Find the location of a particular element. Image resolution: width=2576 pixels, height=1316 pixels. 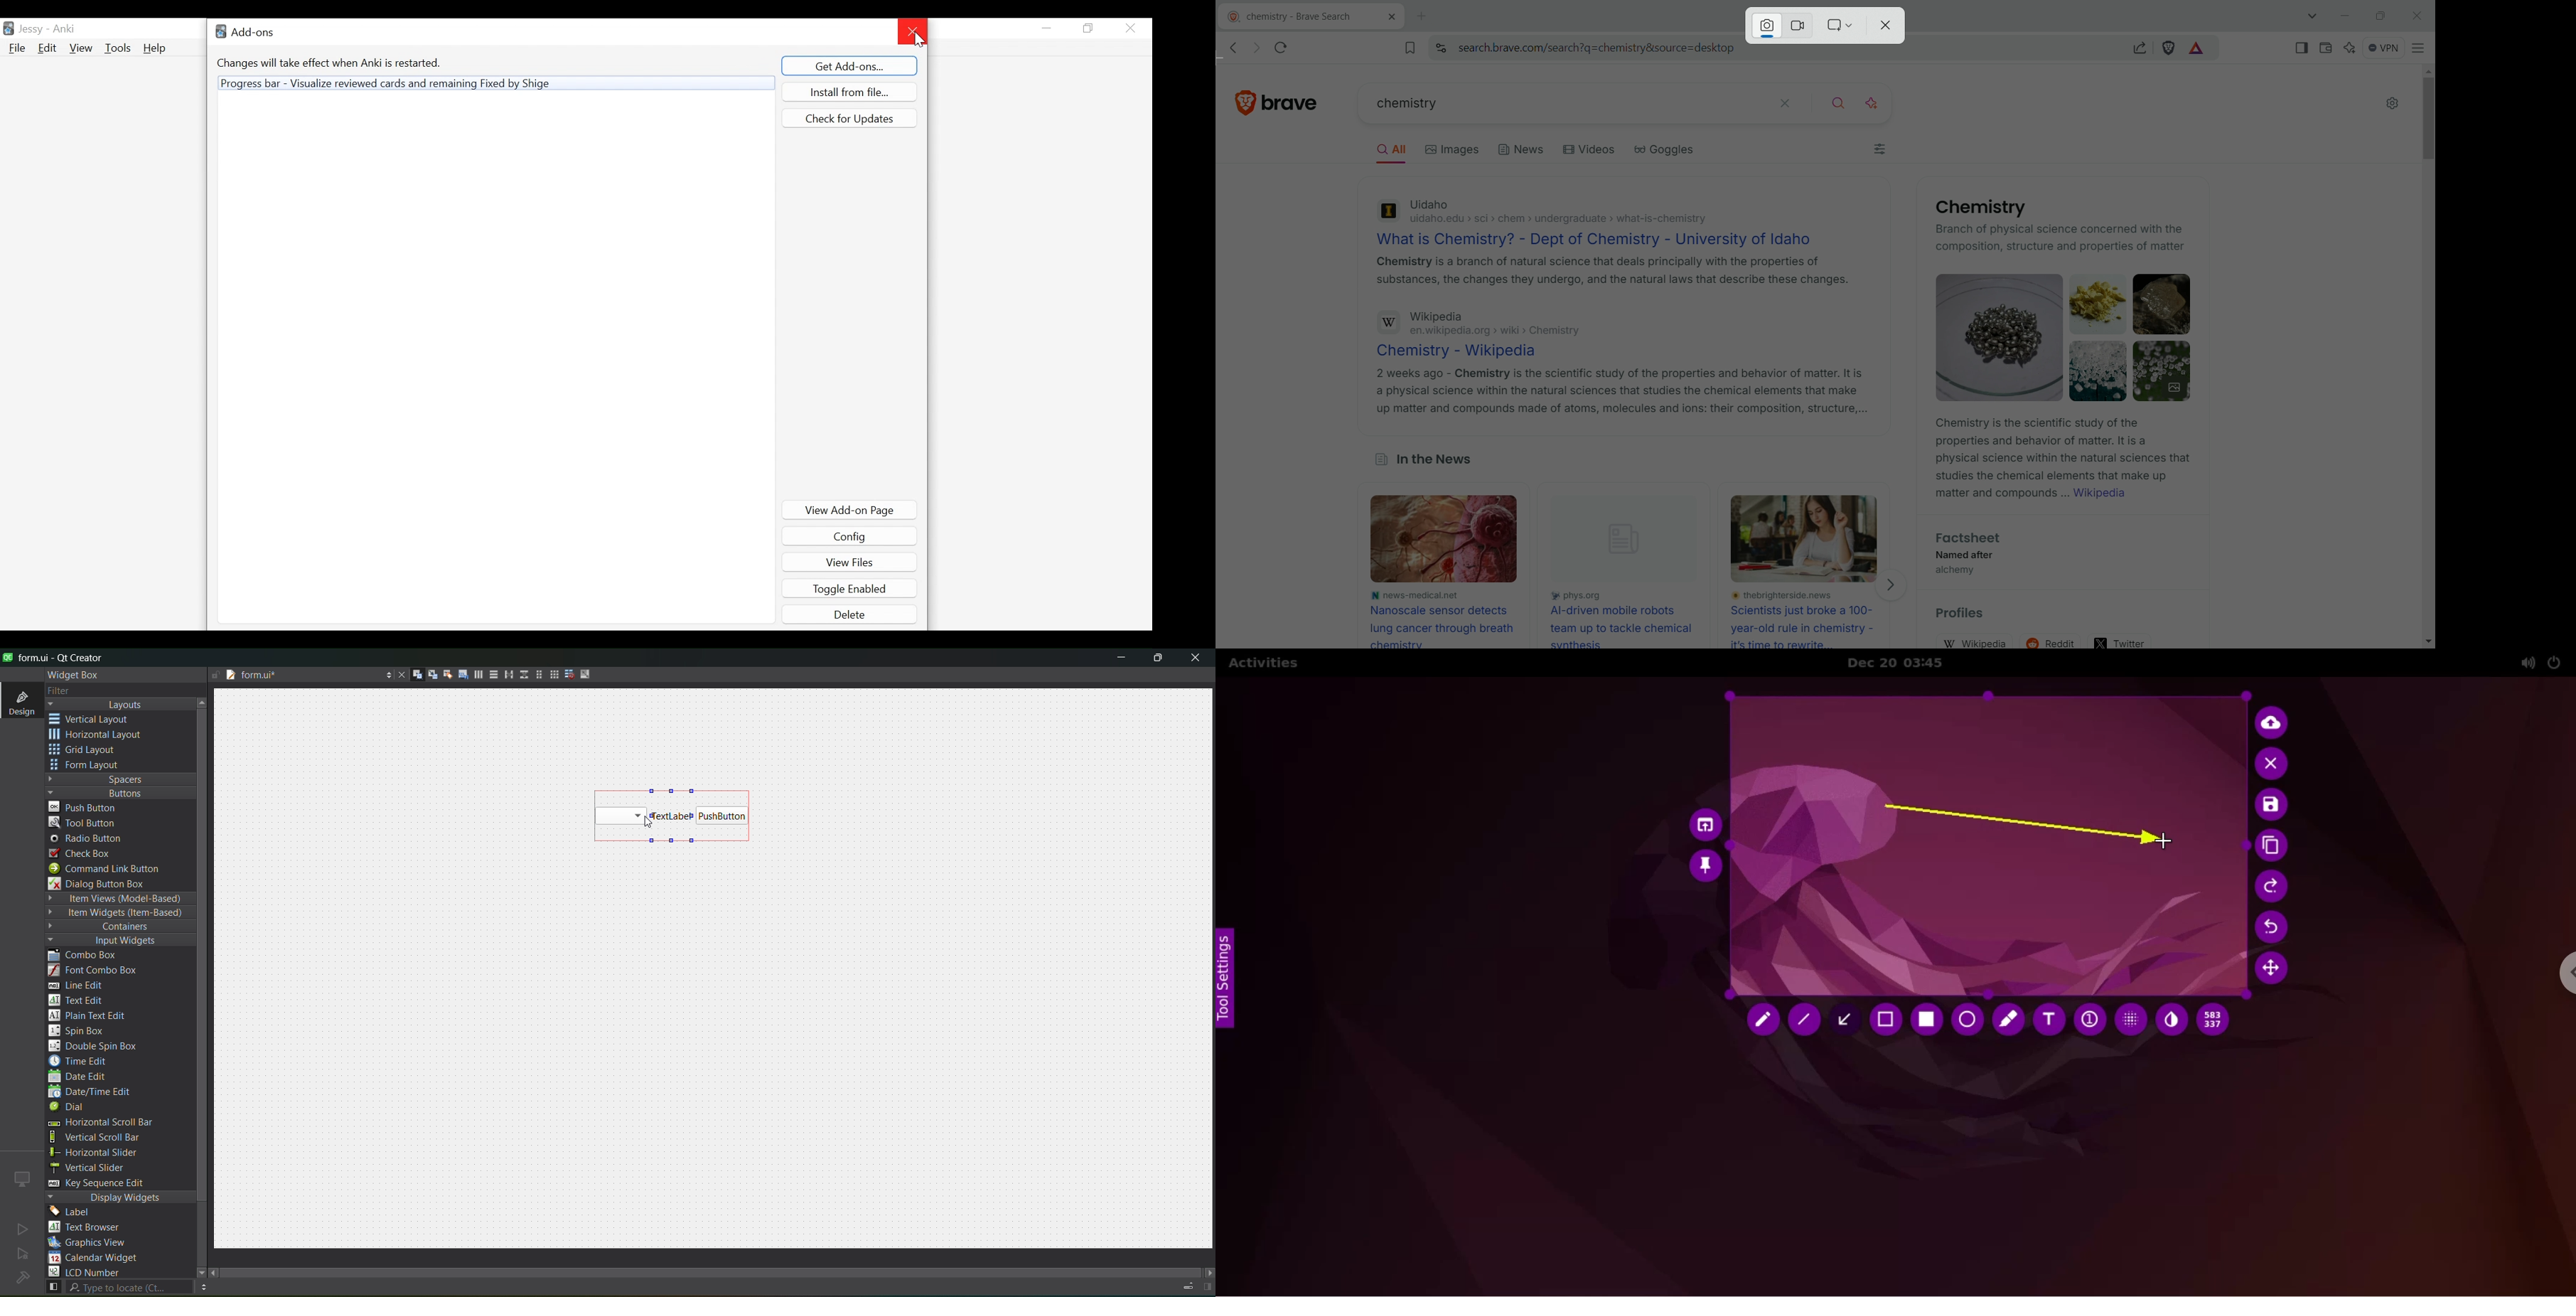

Add-ons is located at coordinates (248, 31).